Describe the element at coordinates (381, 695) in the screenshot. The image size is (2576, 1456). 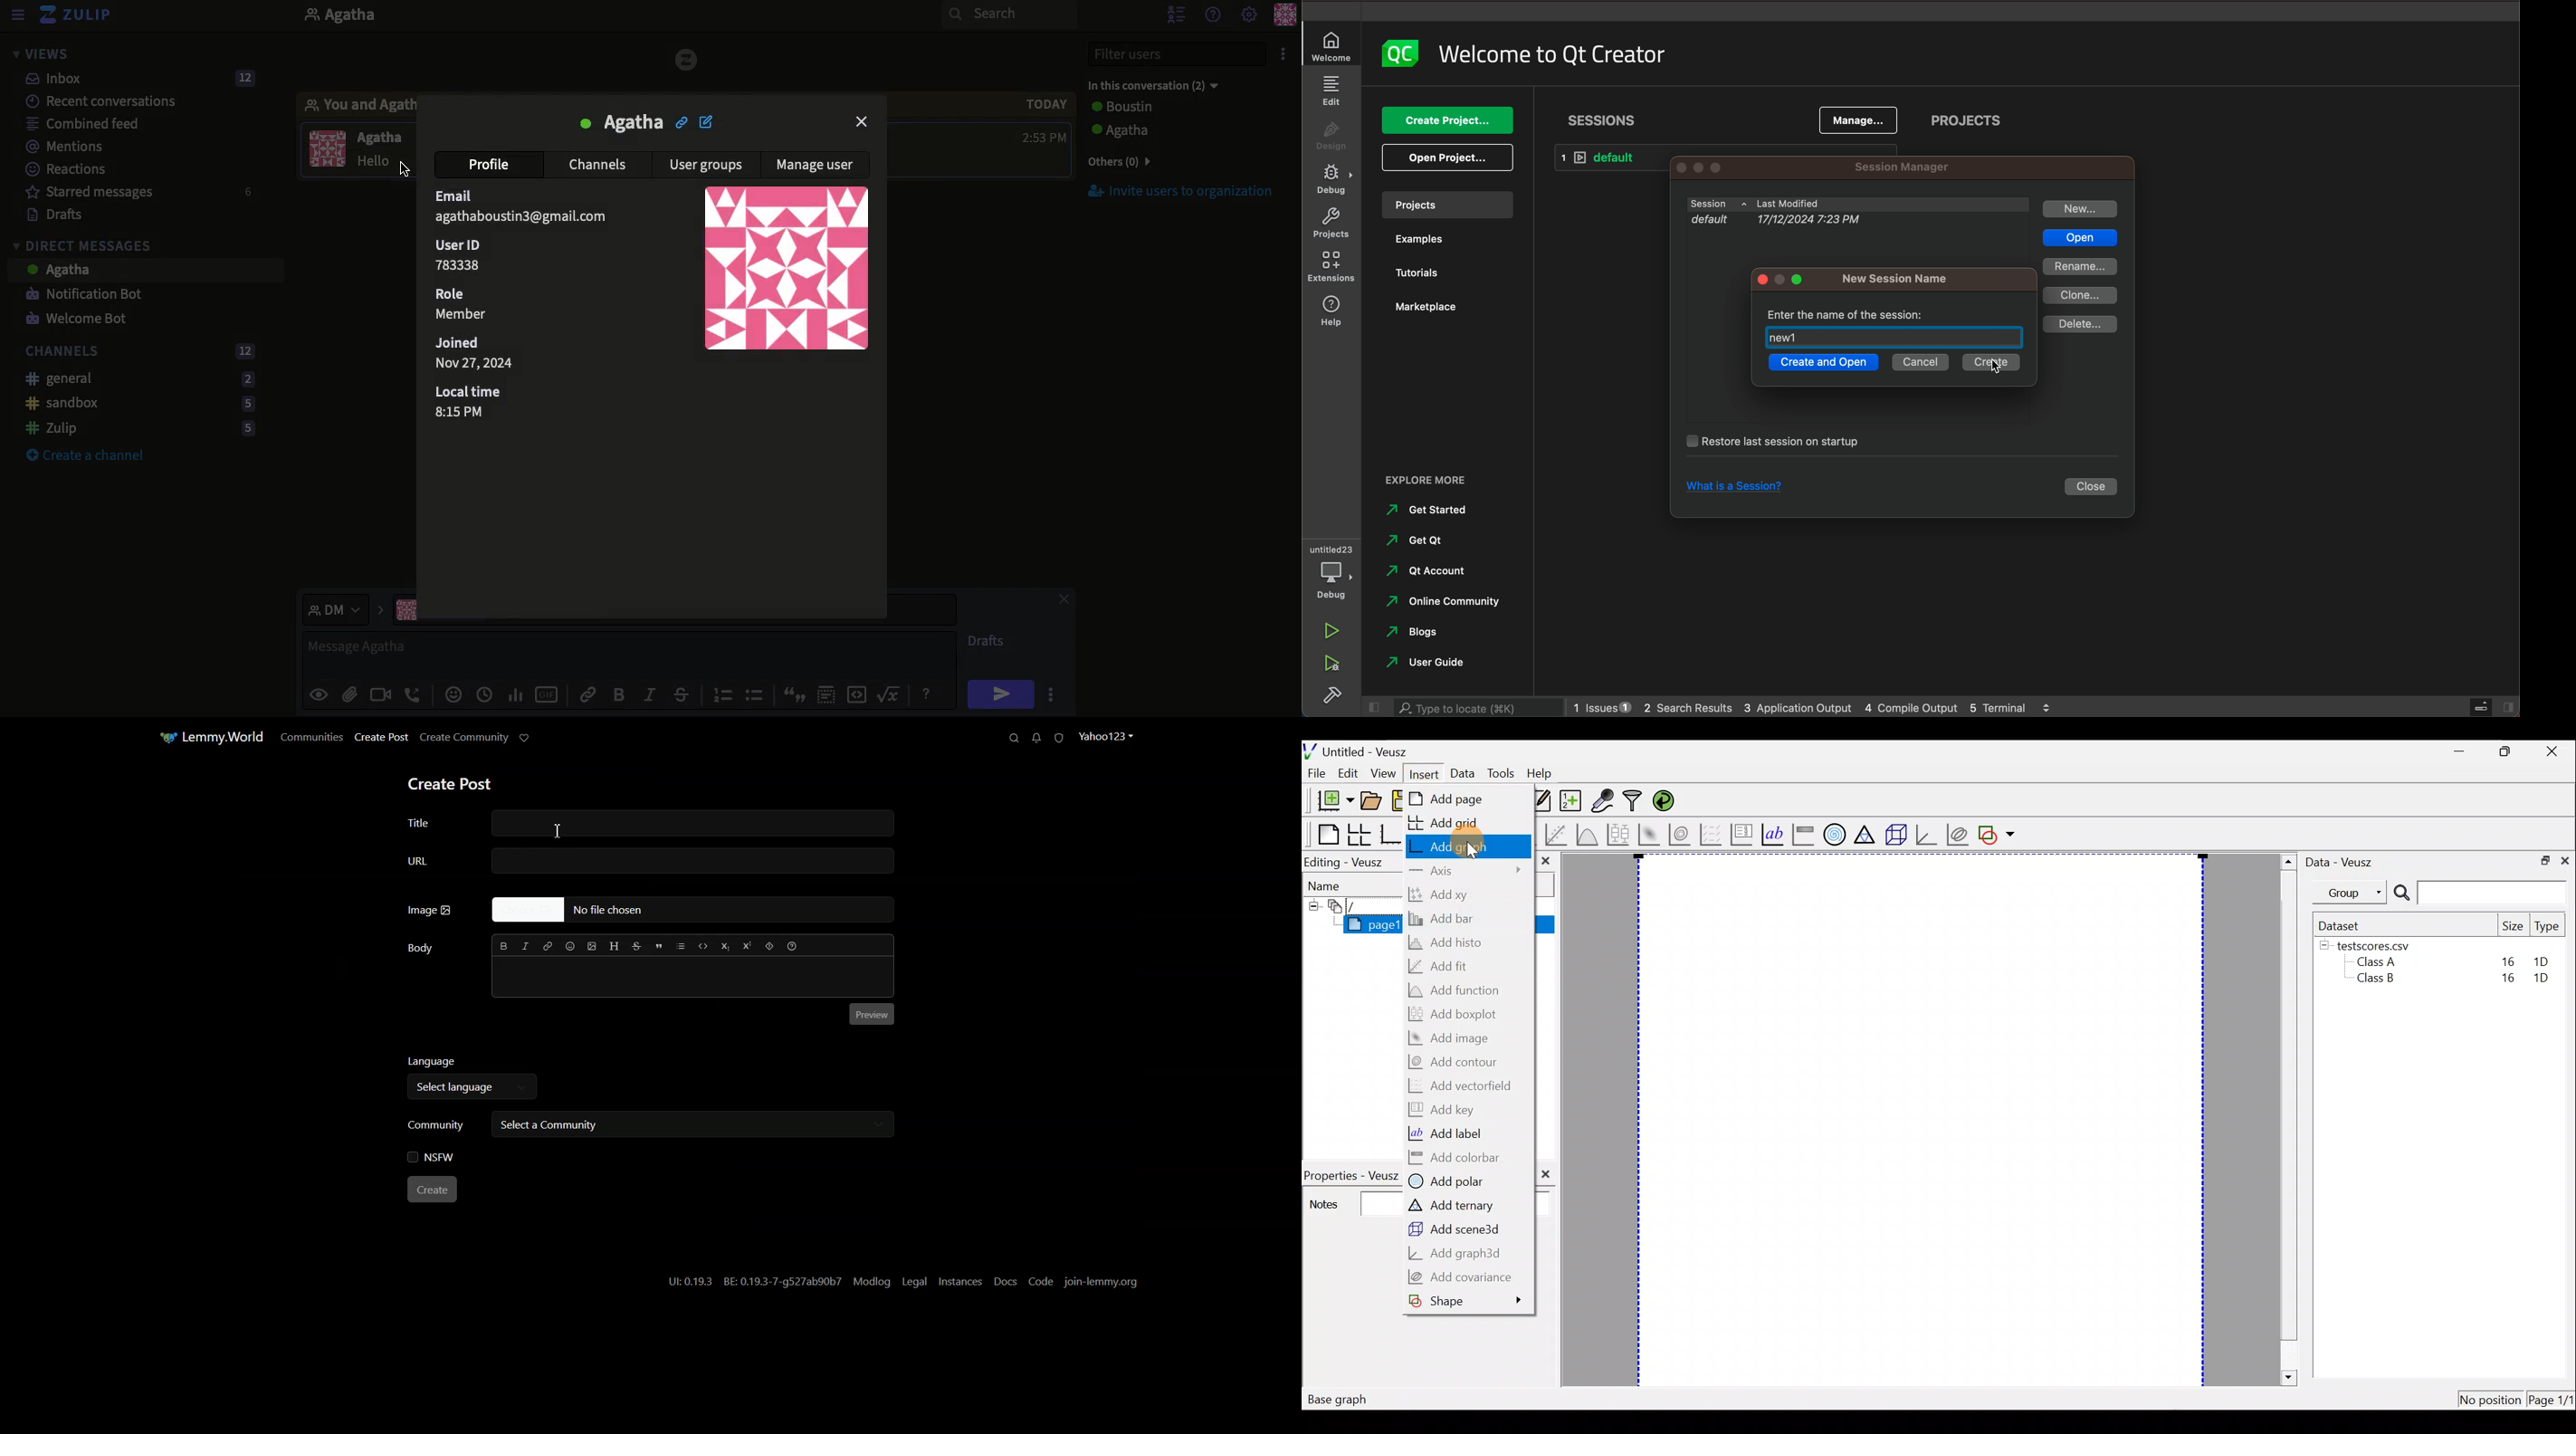
I see `Video` at that location.